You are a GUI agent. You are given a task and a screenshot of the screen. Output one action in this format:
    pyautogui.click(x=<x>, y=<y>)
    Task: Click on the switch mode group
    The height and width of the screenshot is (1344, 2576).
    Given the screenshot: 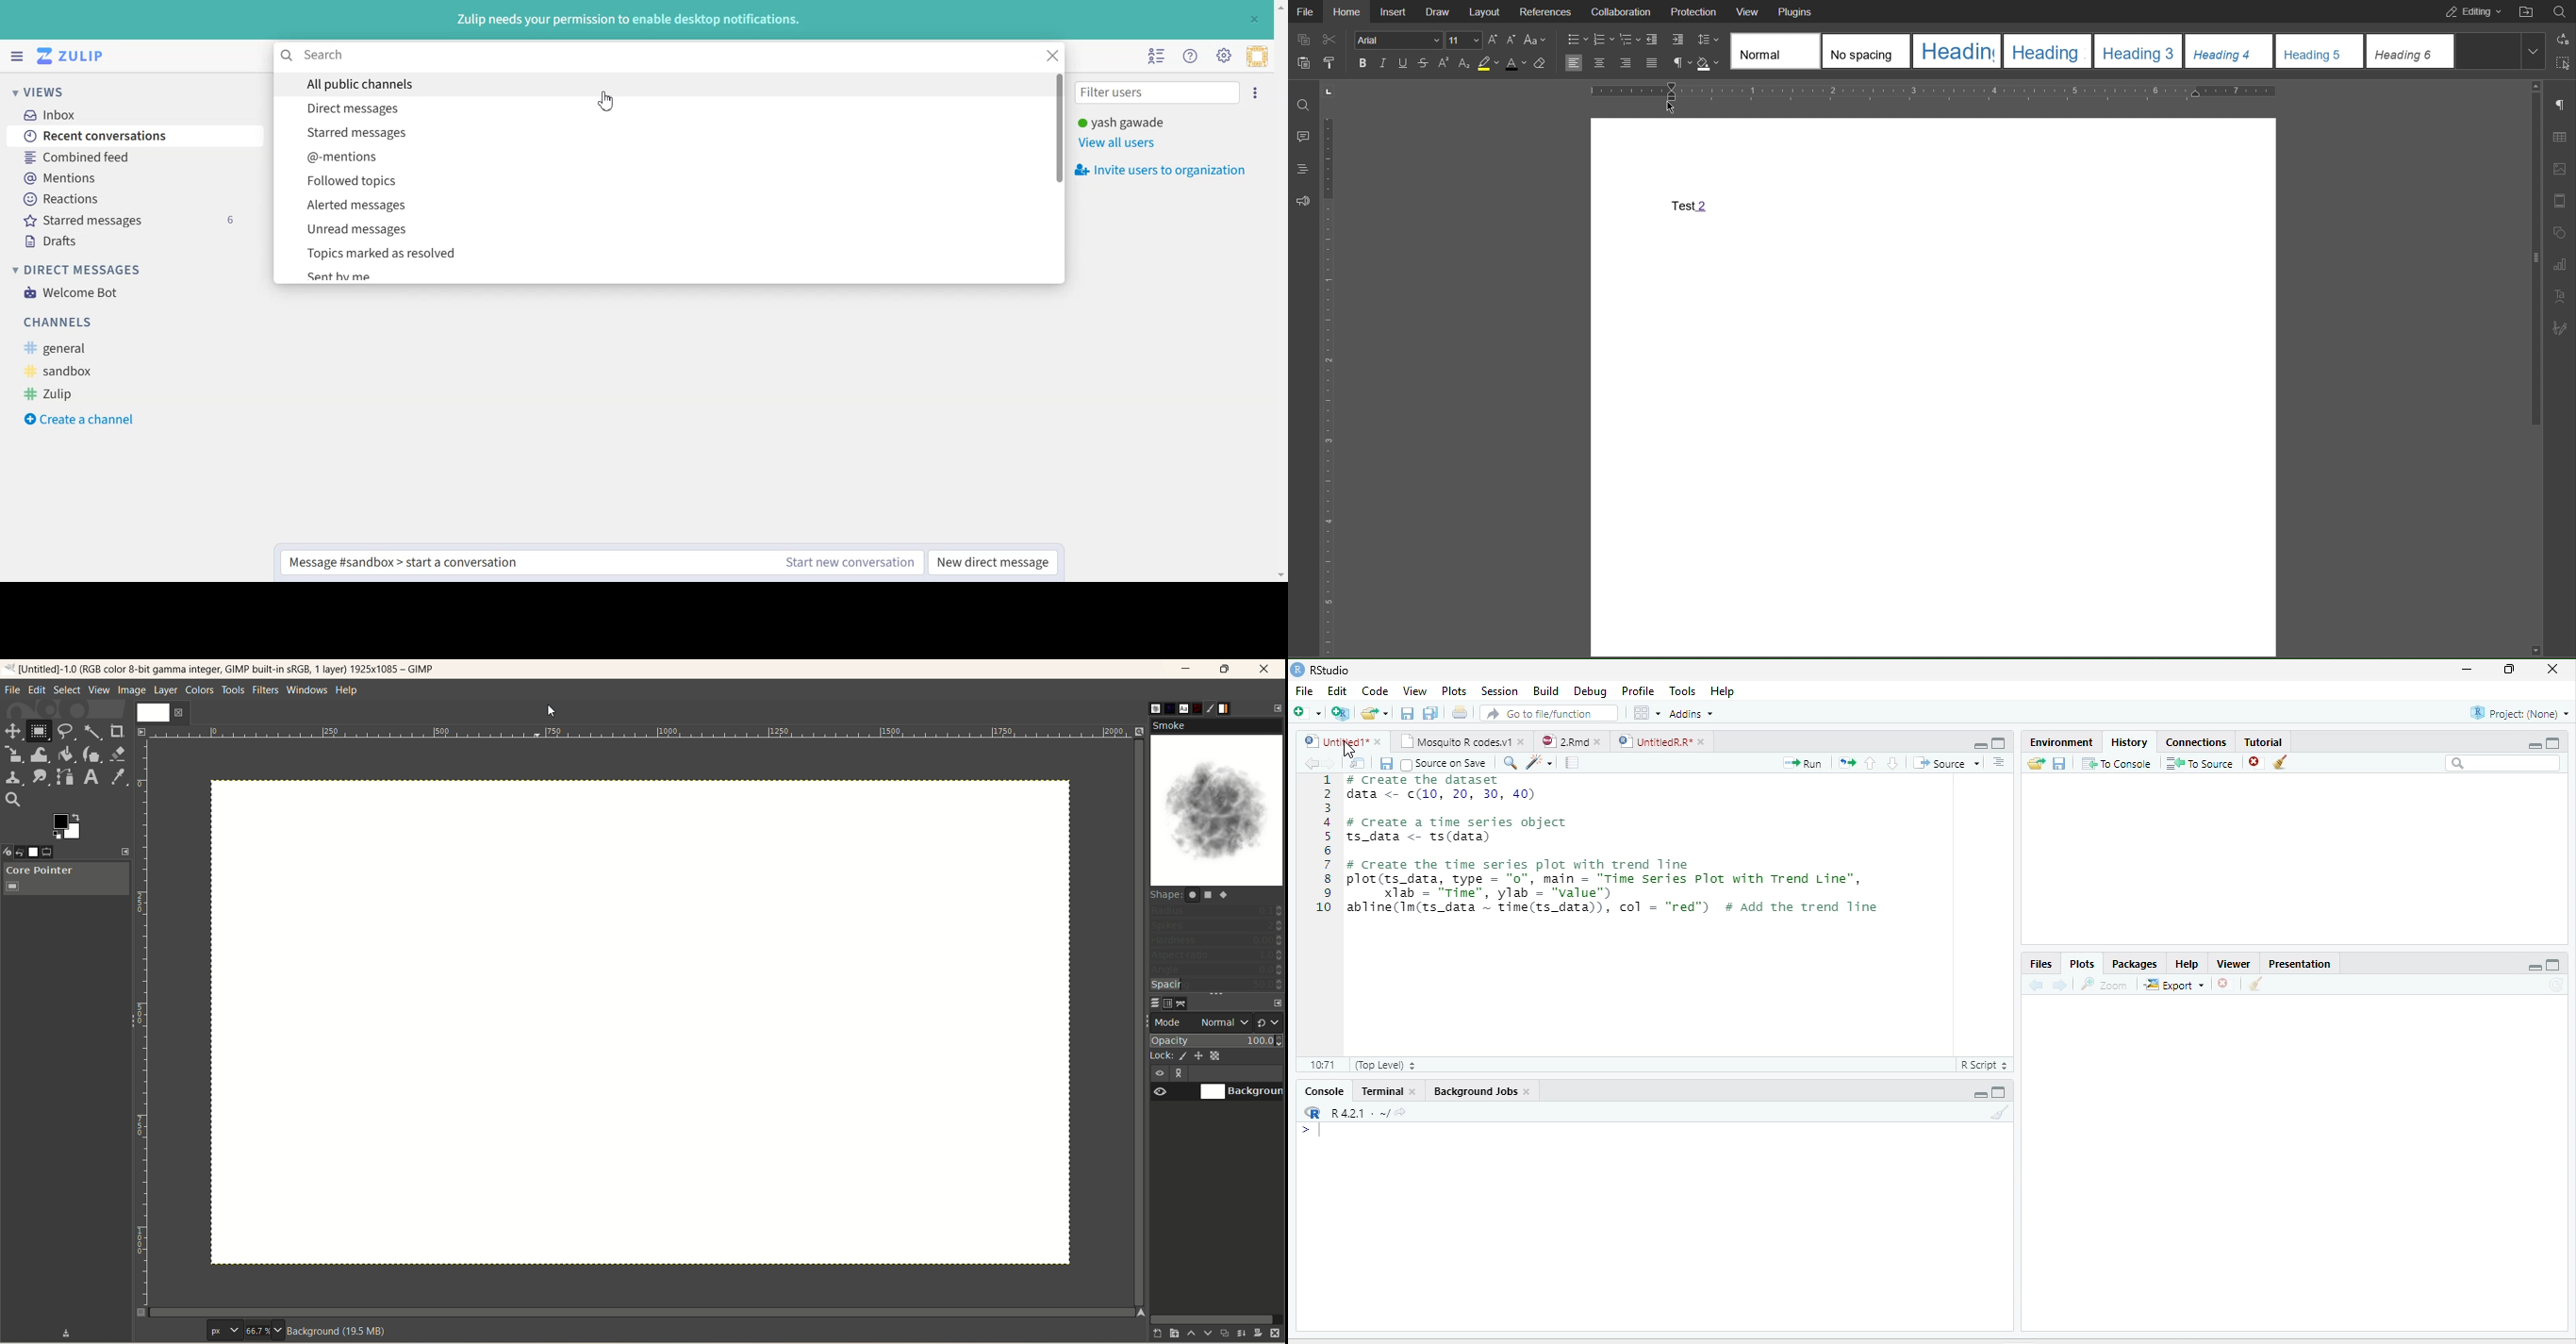 What is the action you would take?
    pyautogui.click(x=1270, y=1019)
    